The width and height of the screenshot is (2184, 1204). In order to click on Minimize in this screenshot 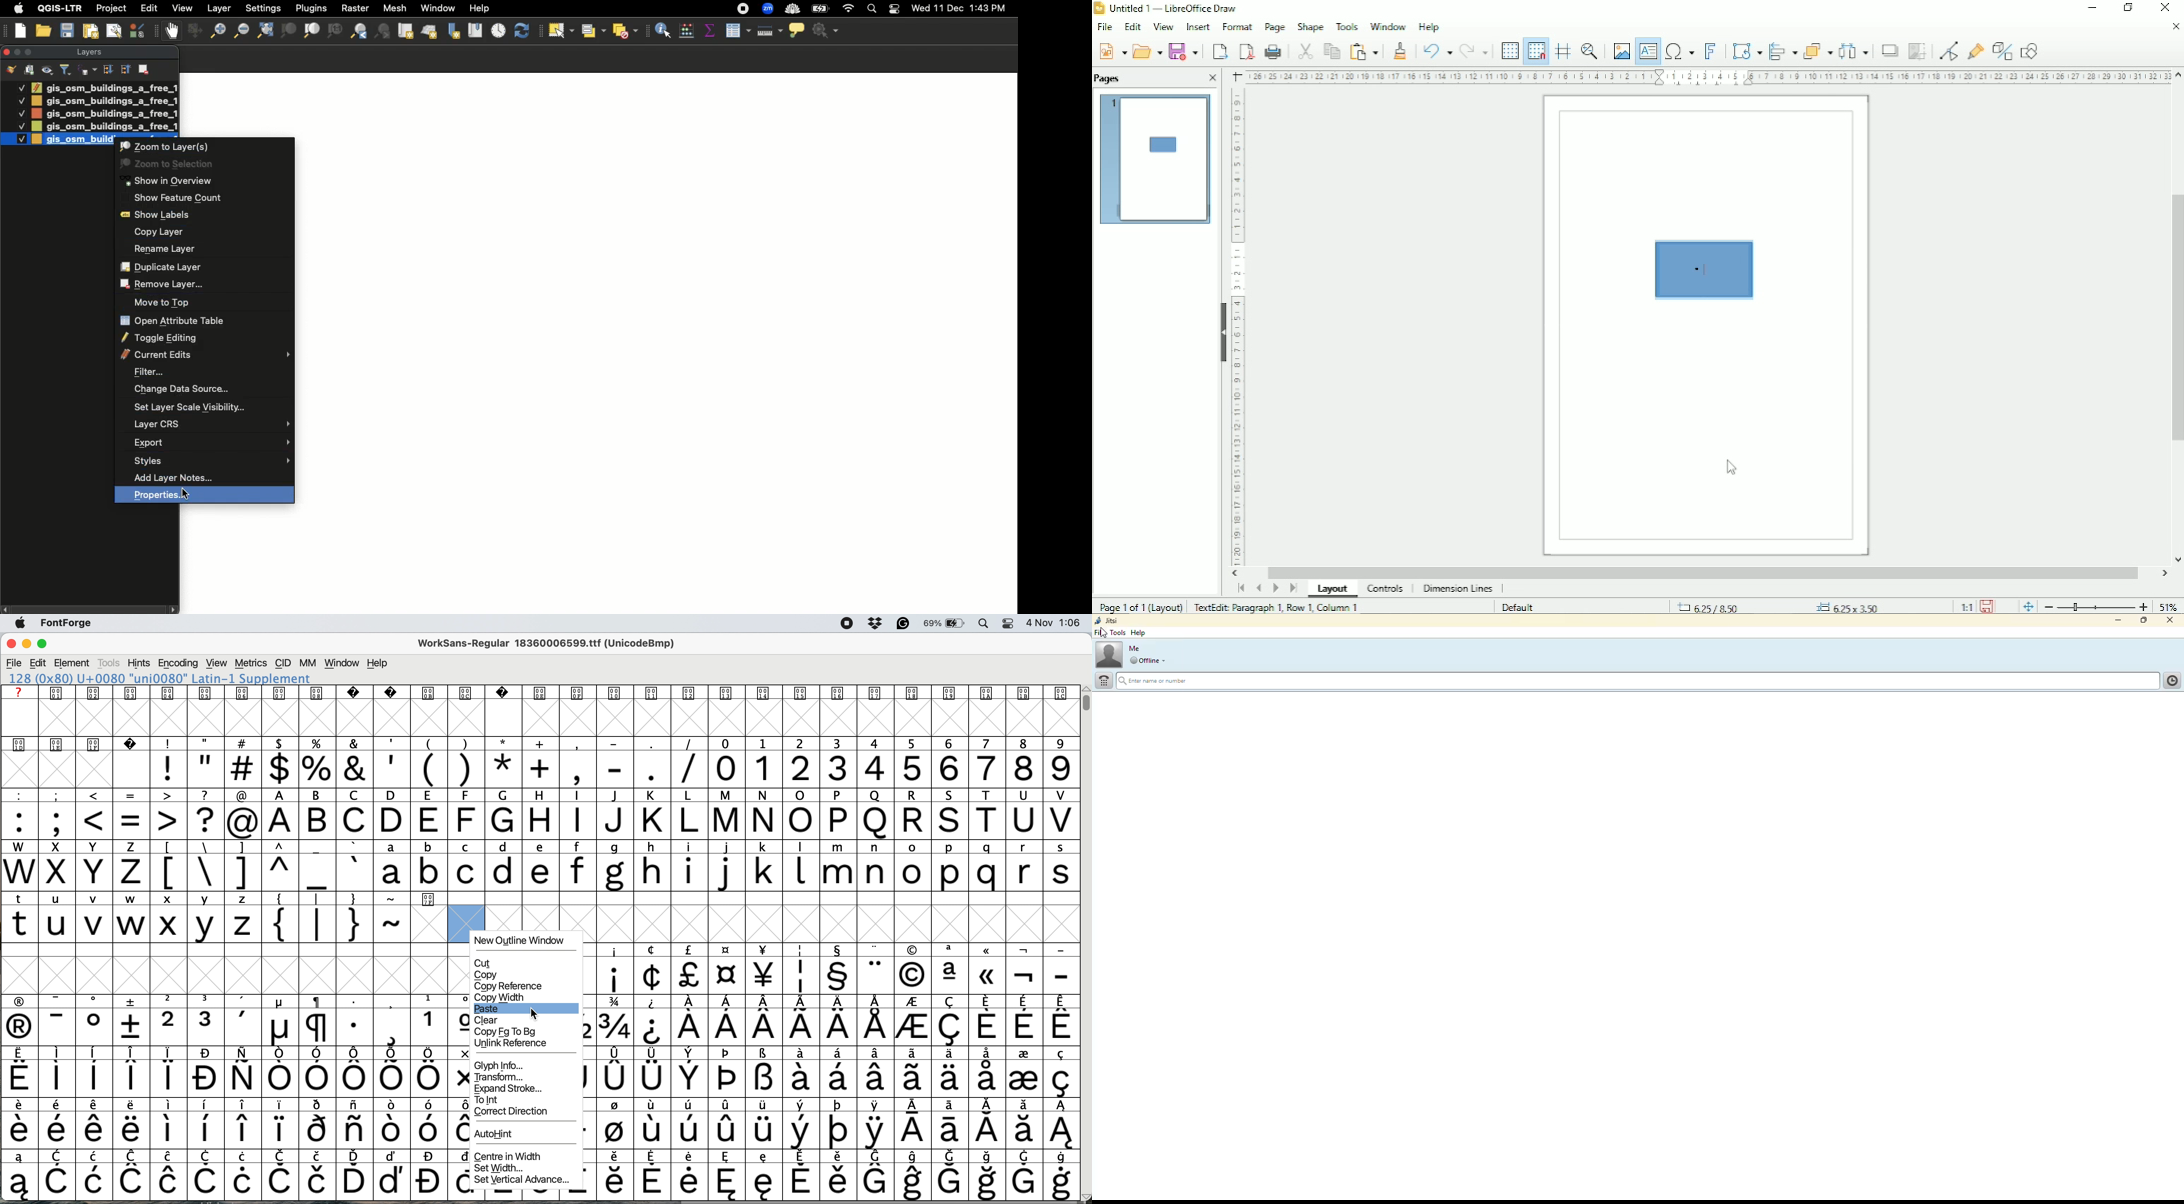, I will do `click(2093, 8)`.